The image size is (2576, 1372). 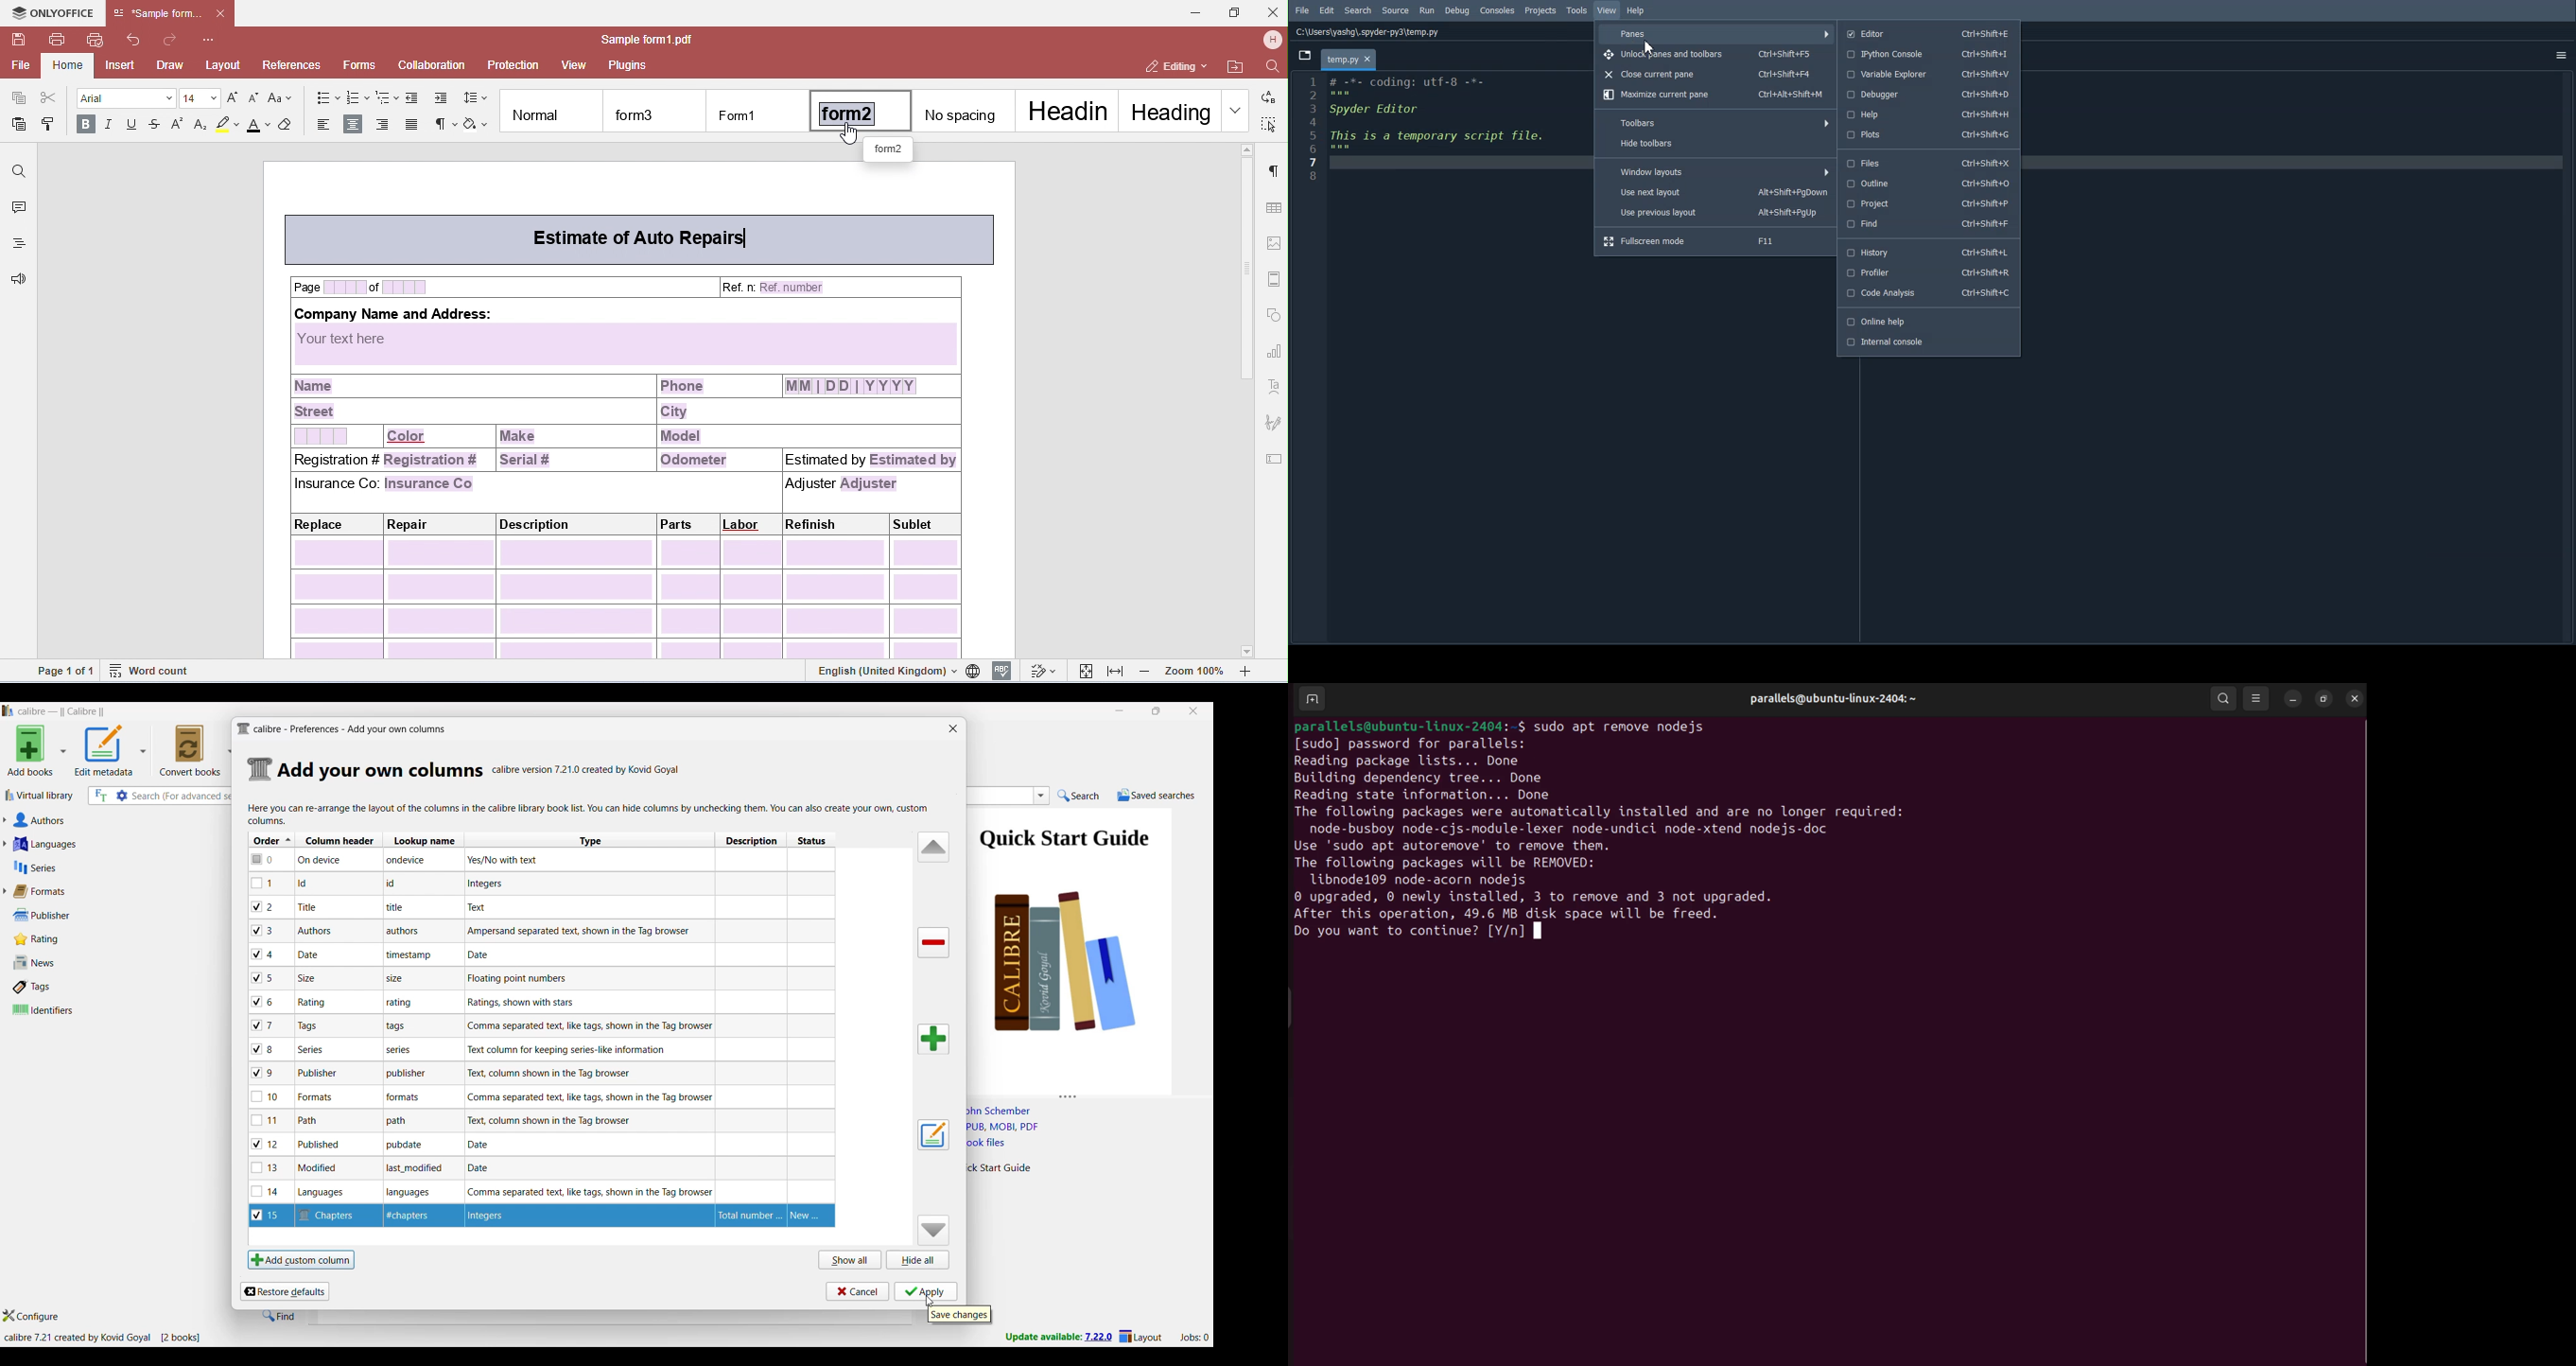 What do you see at coordinates (1714, 95) in the screenshot?
I see `Maximize current pane` at bounding box center [1714, 95].